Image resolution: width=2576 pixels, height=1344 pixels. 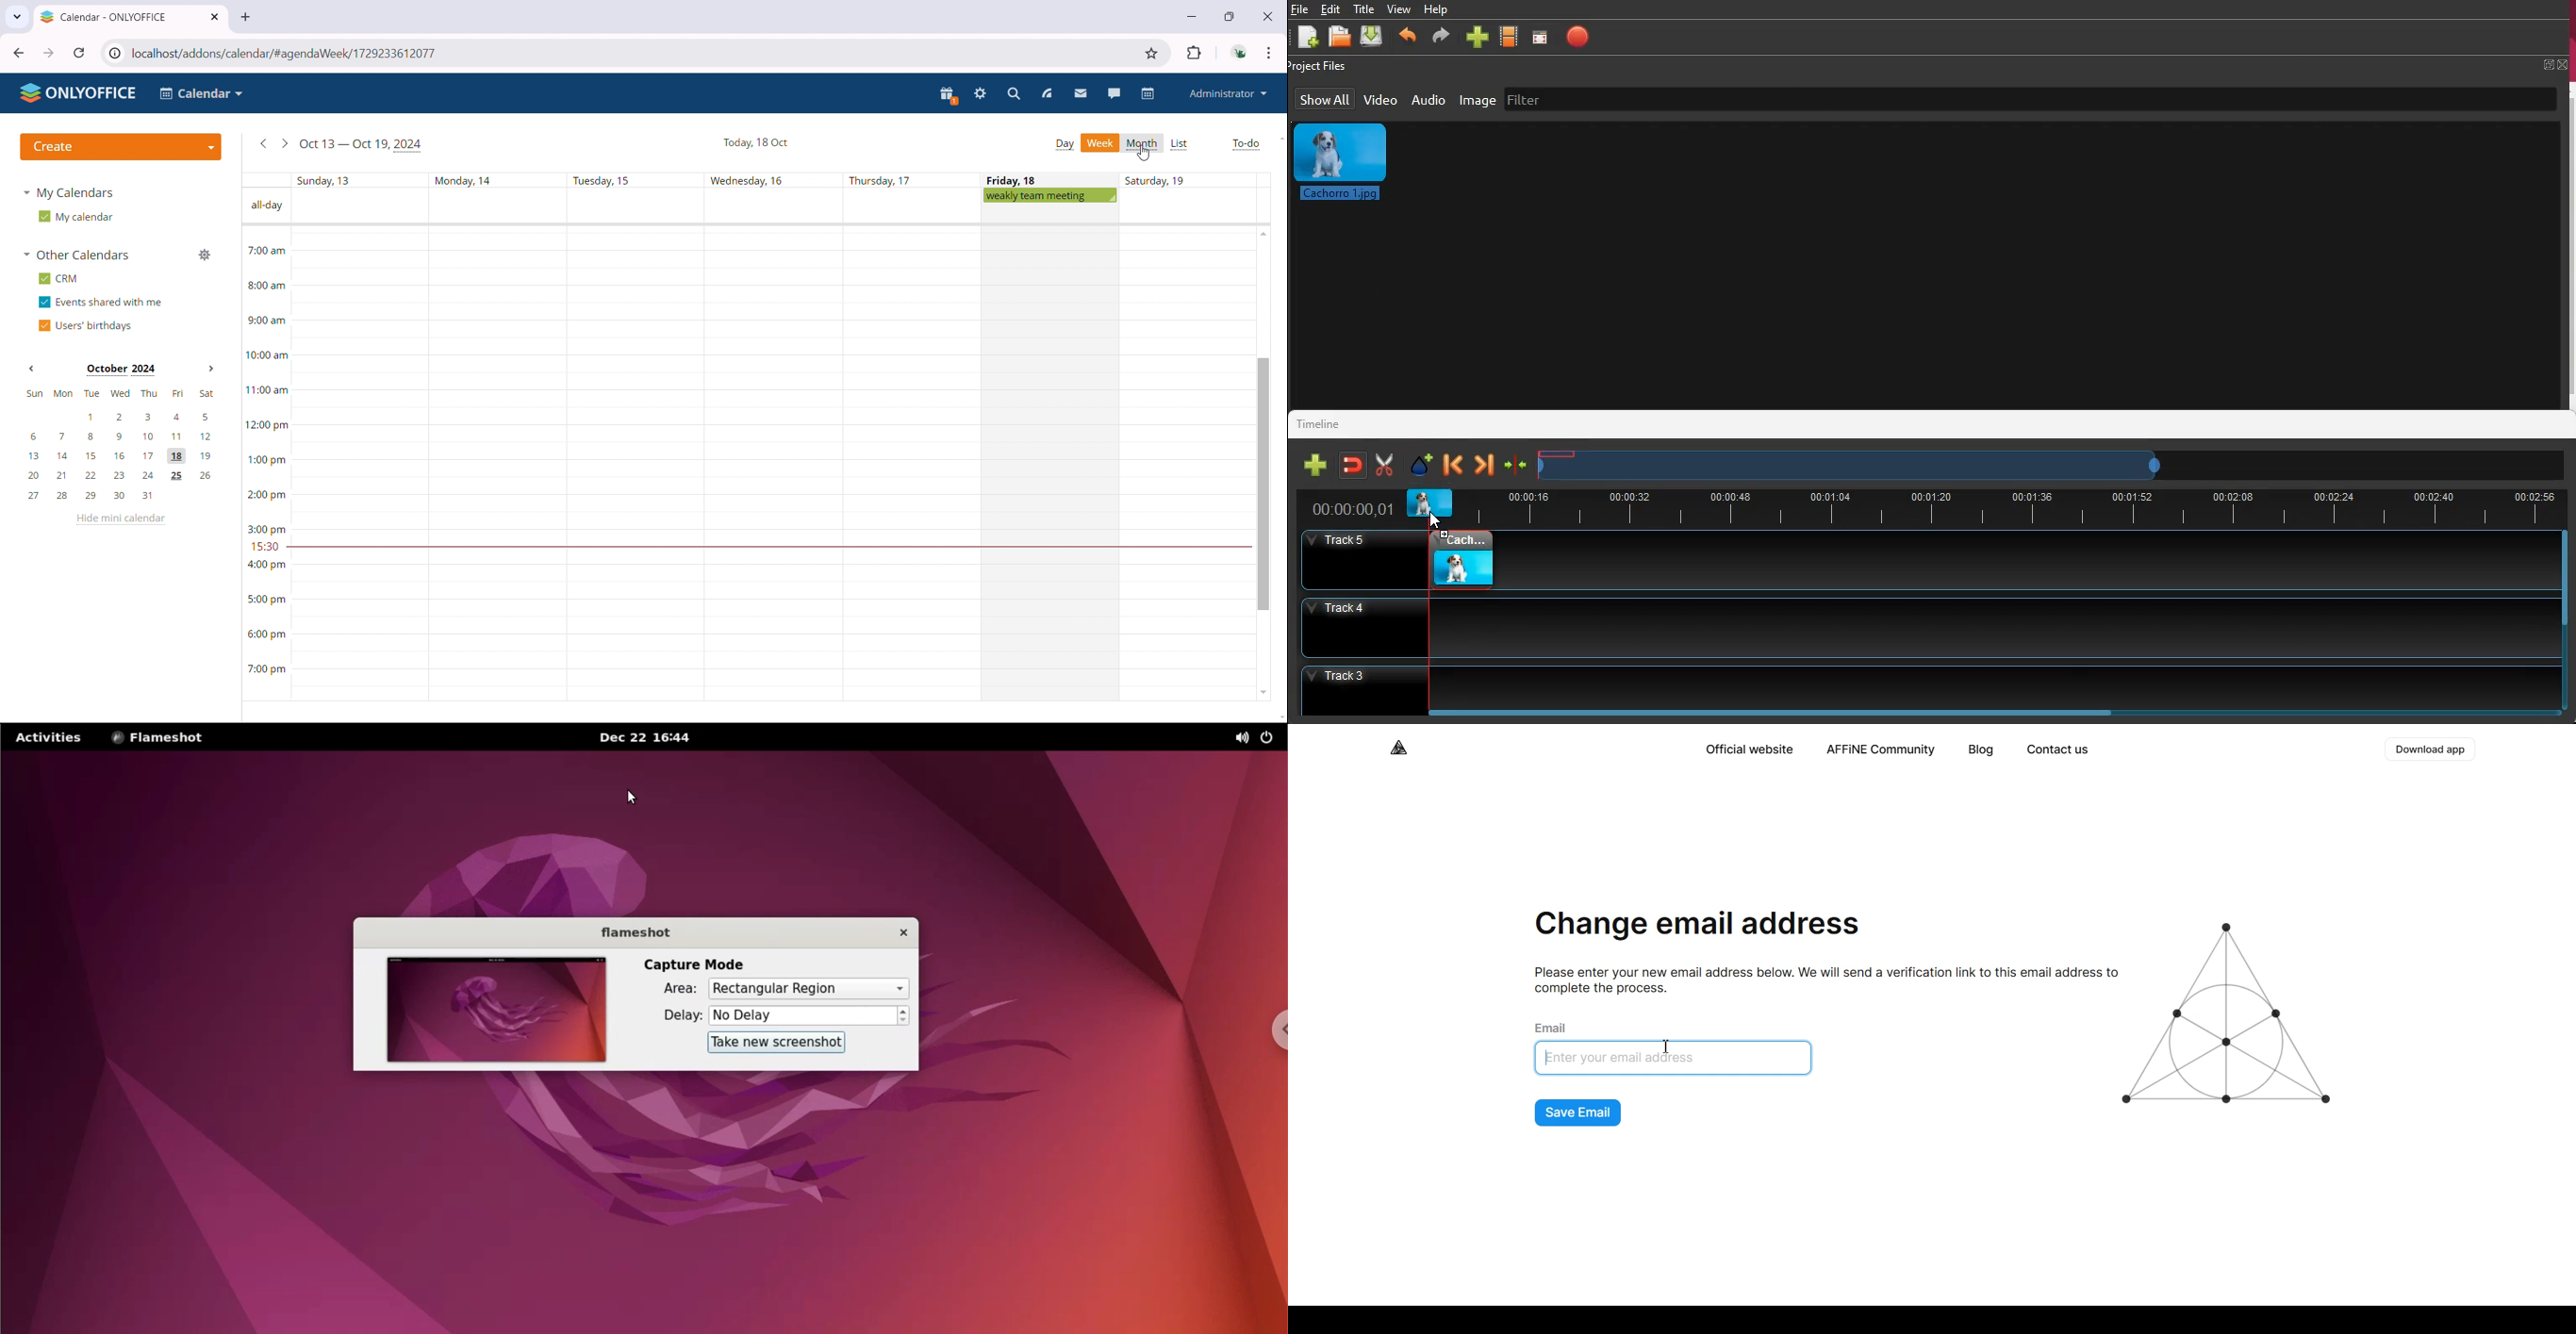 What do you see at coordinates (1440, 37) in the screenshot?
I see `forward` at bounding box center [1440, 37].